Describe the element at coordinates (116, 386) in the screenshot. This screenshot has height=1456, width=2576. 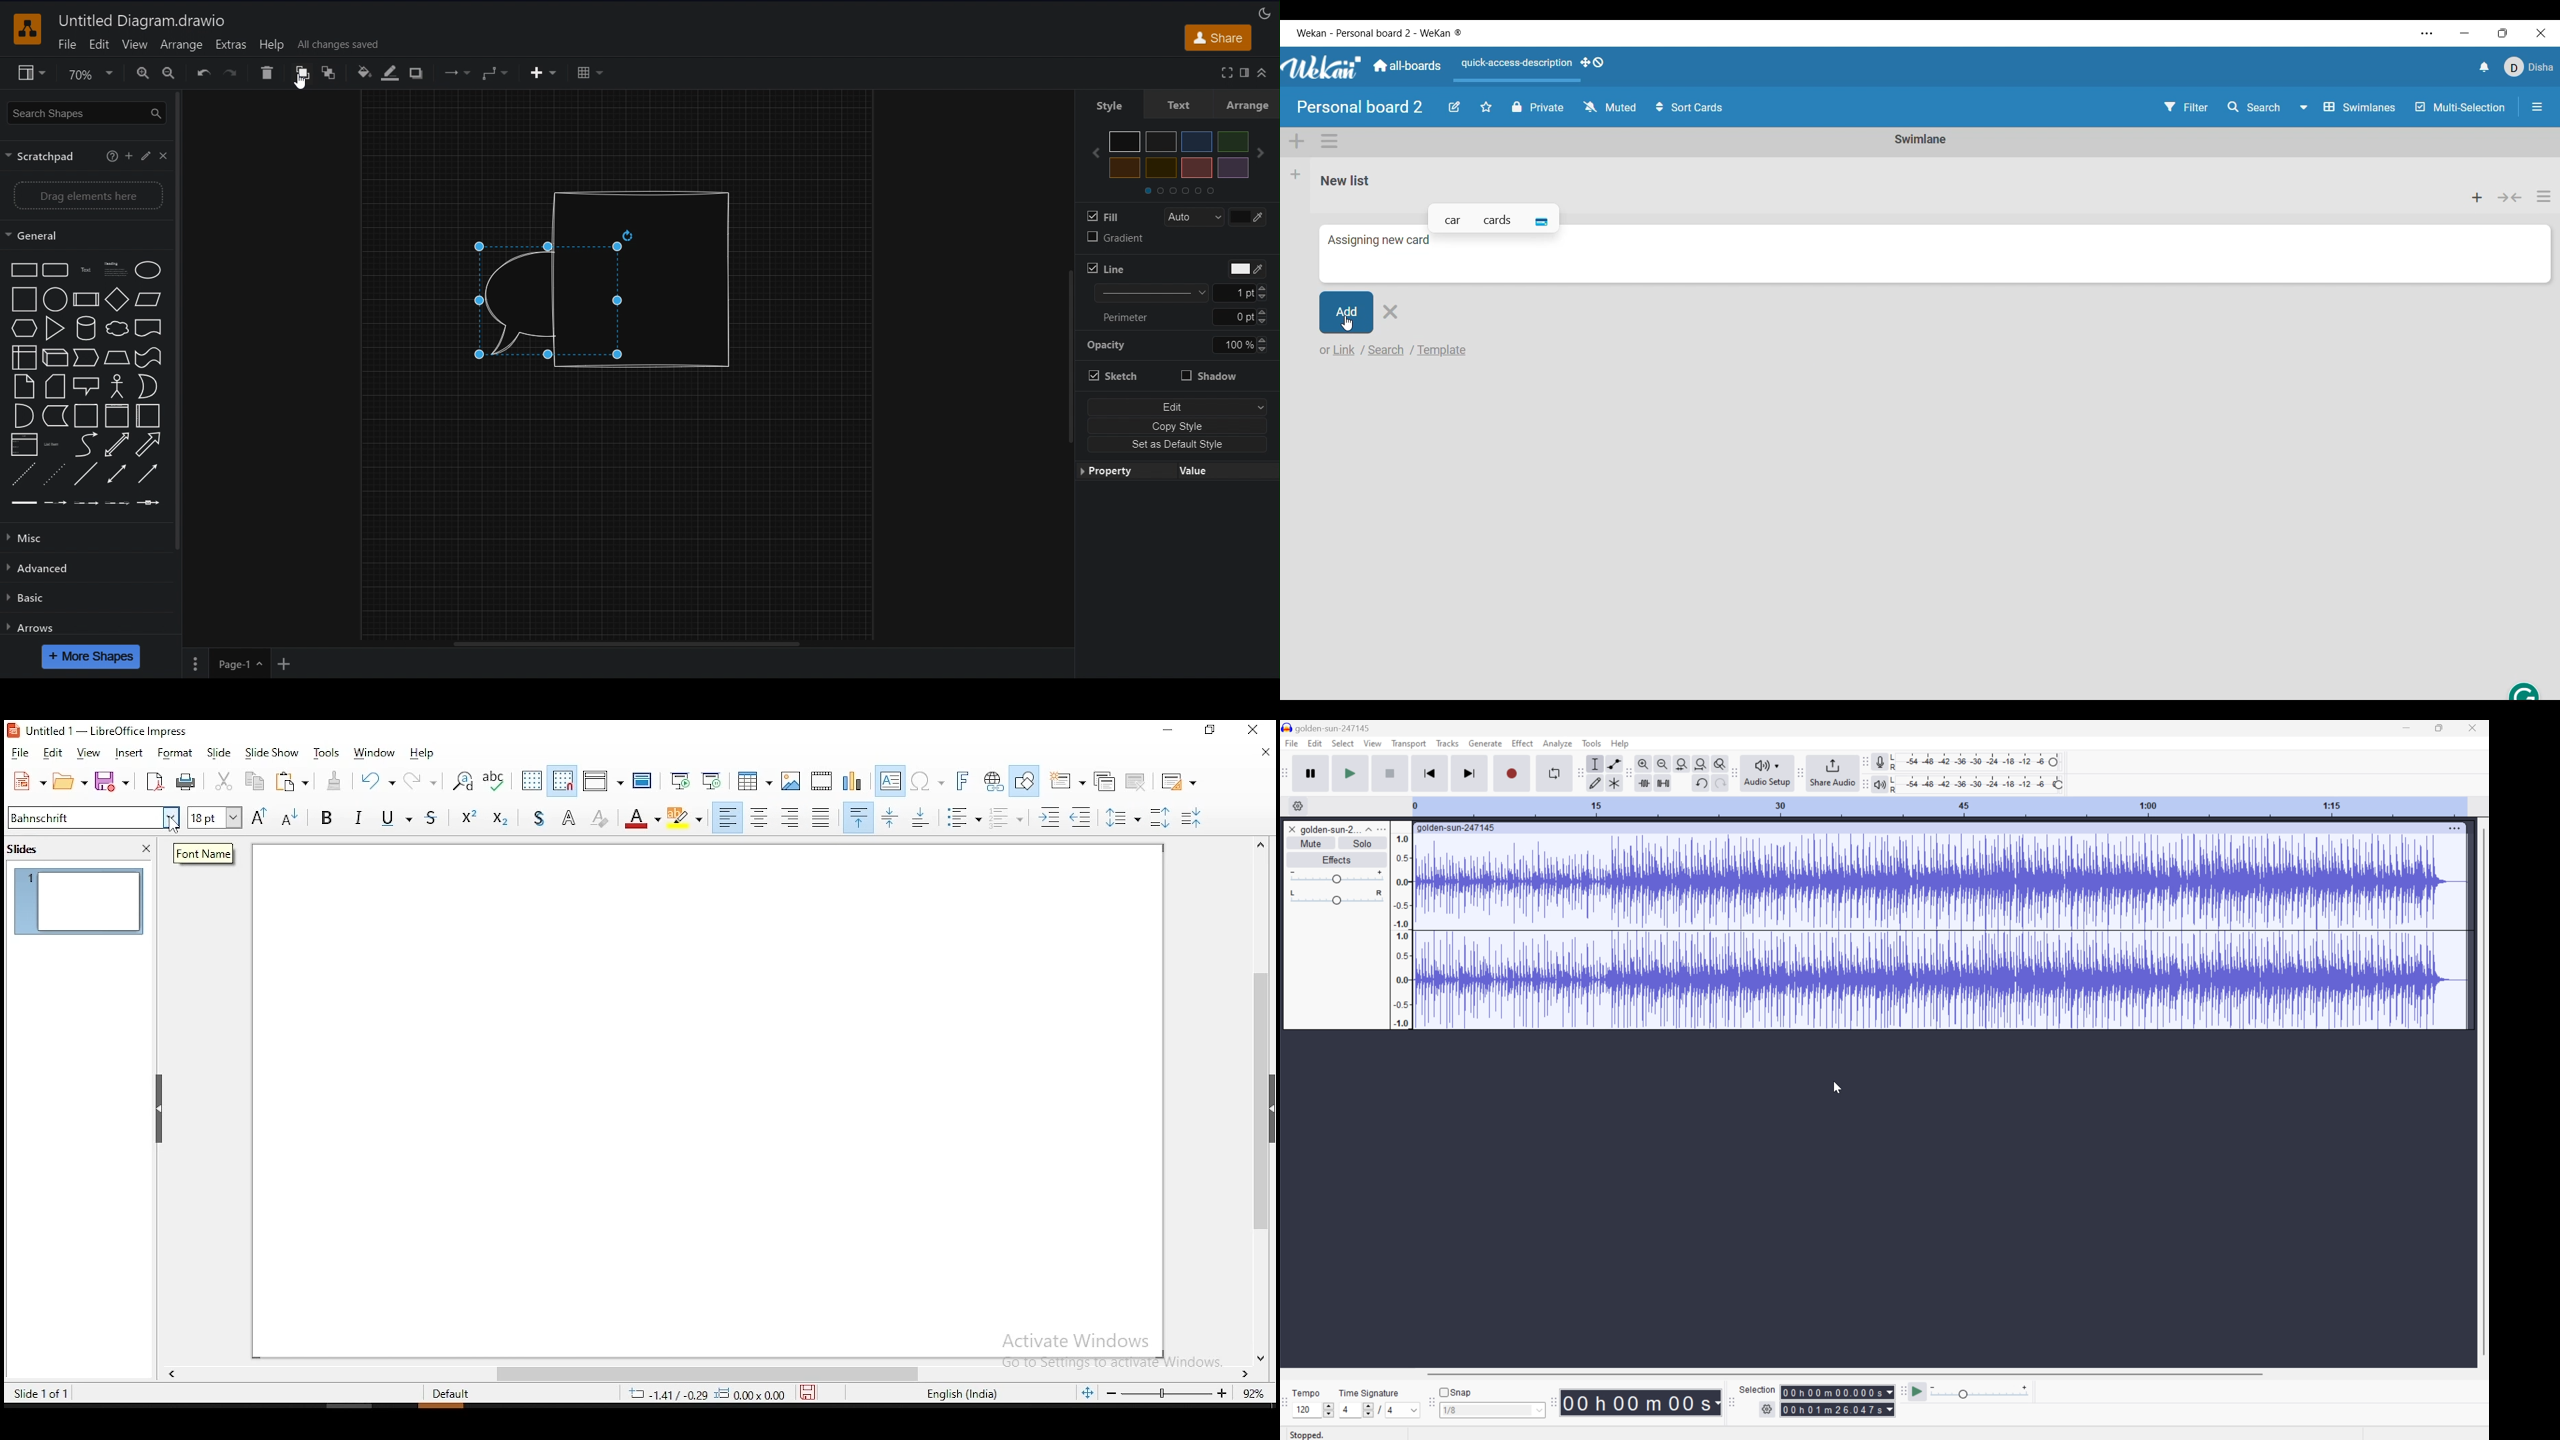
I see `Actor` at that location.